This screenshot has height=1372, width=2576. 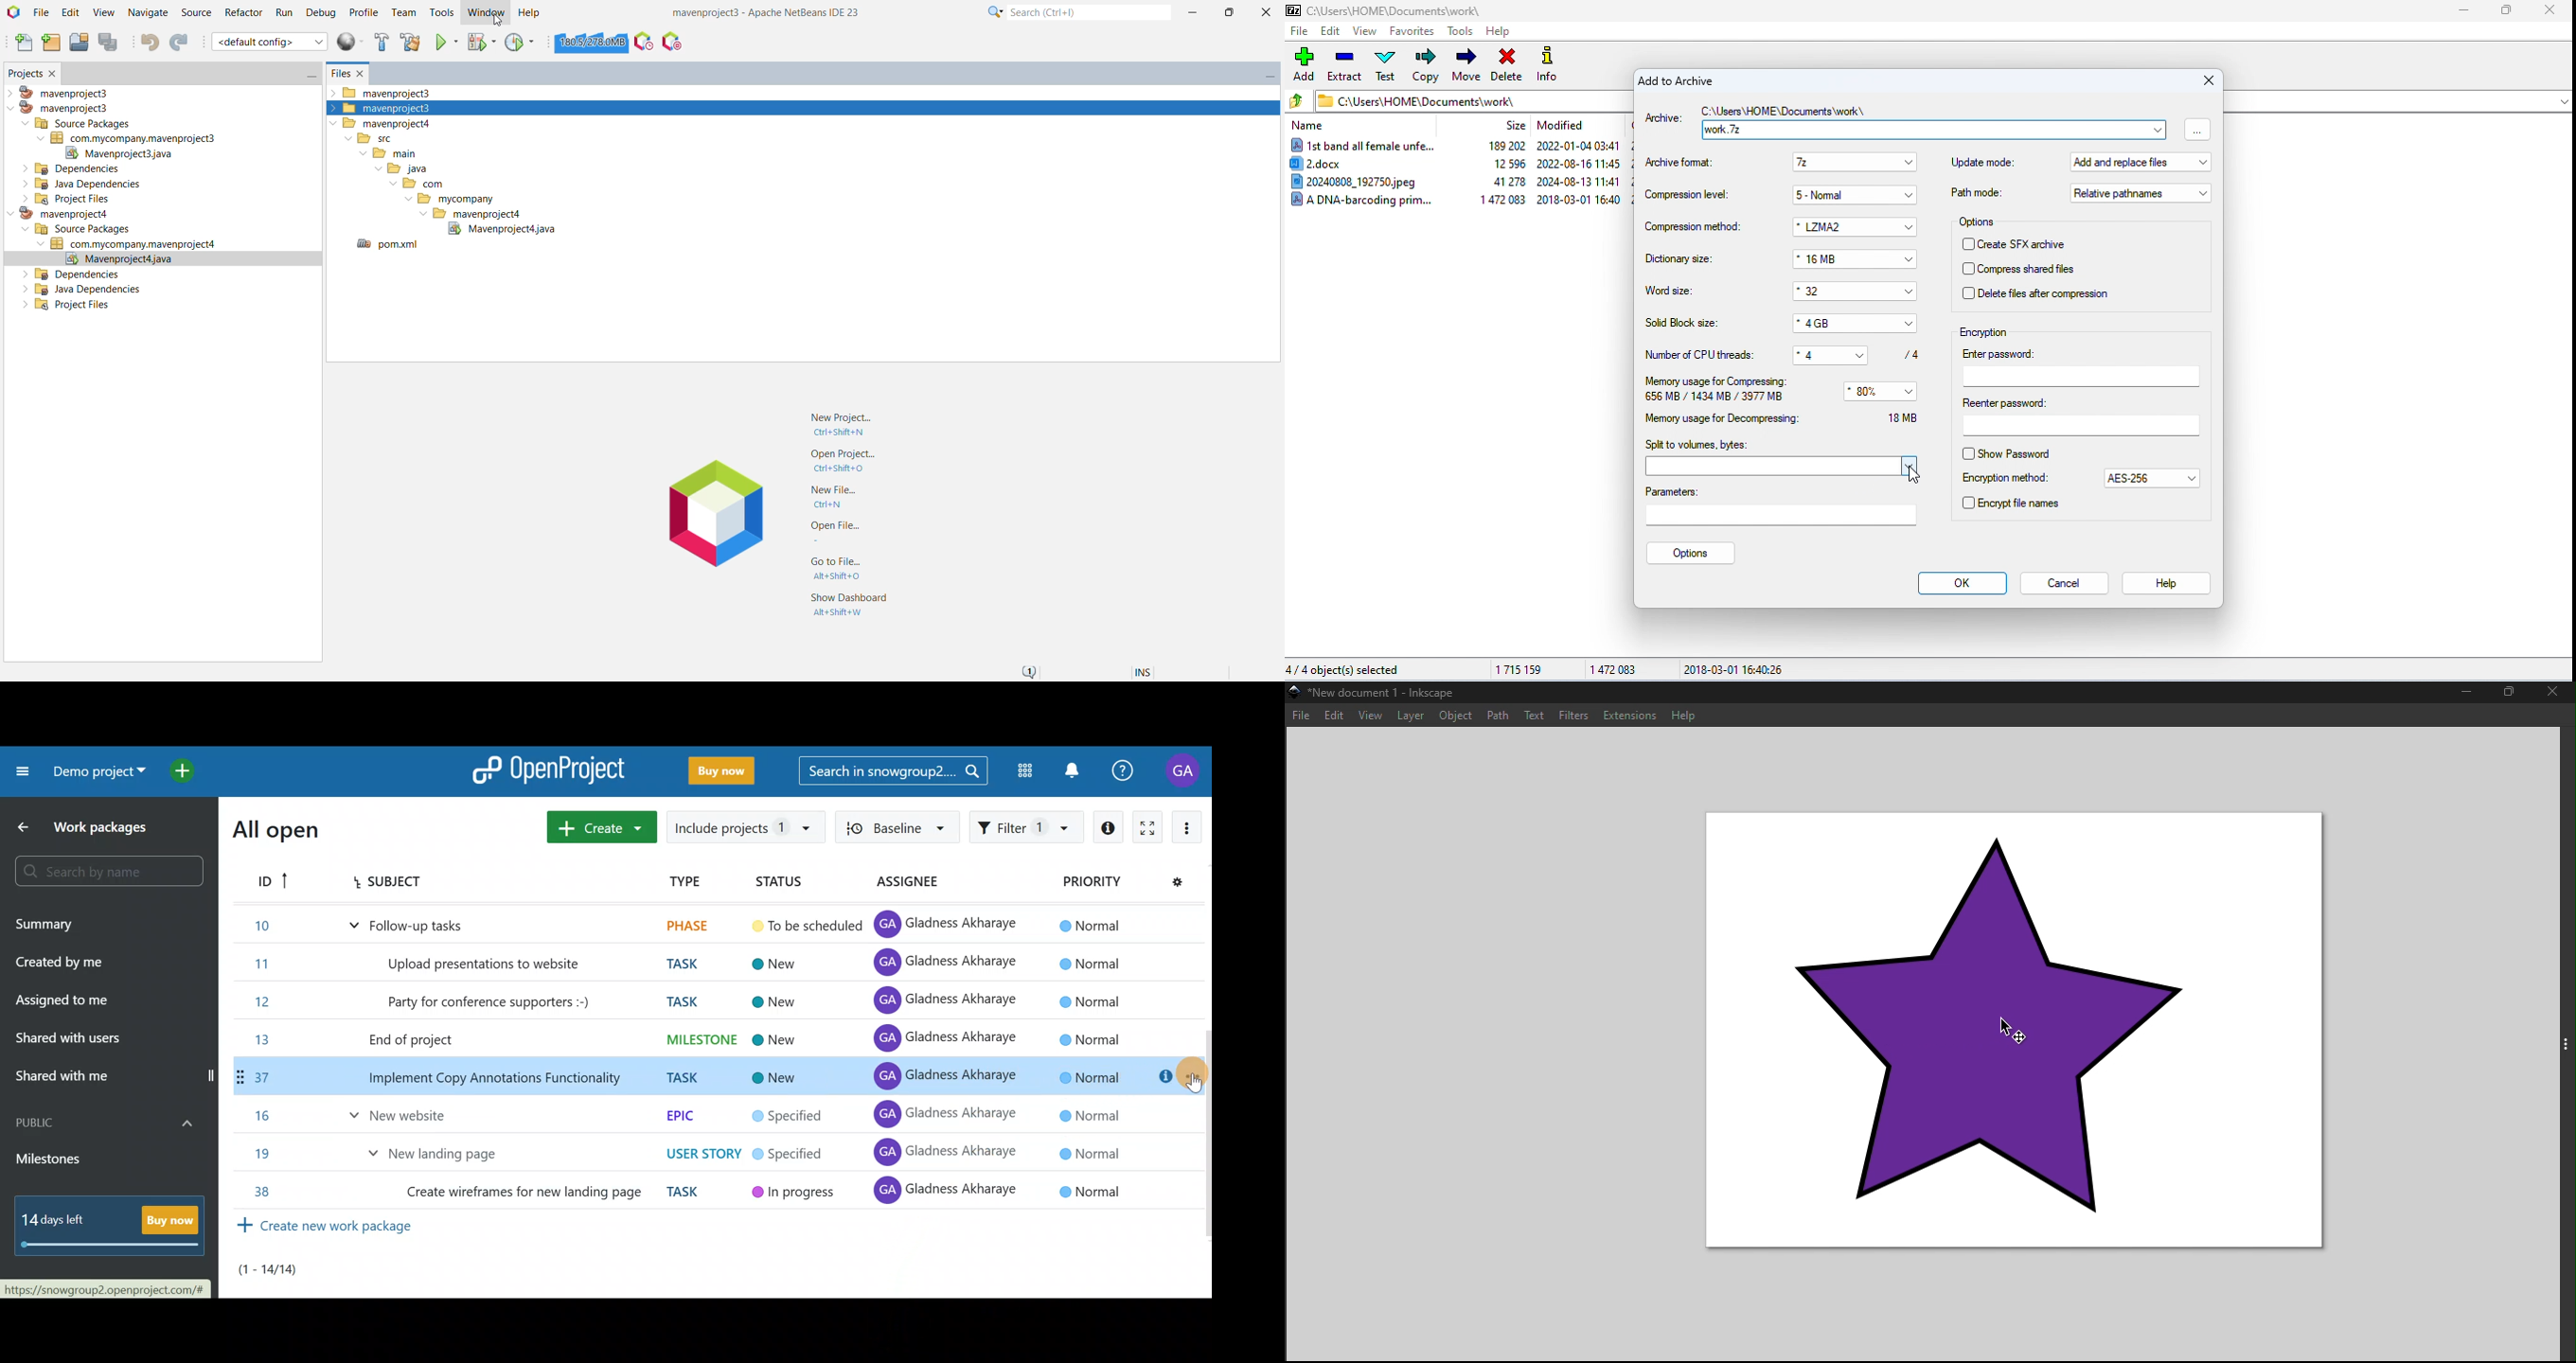 I want to click on 12, so click(x=253, y=1002).